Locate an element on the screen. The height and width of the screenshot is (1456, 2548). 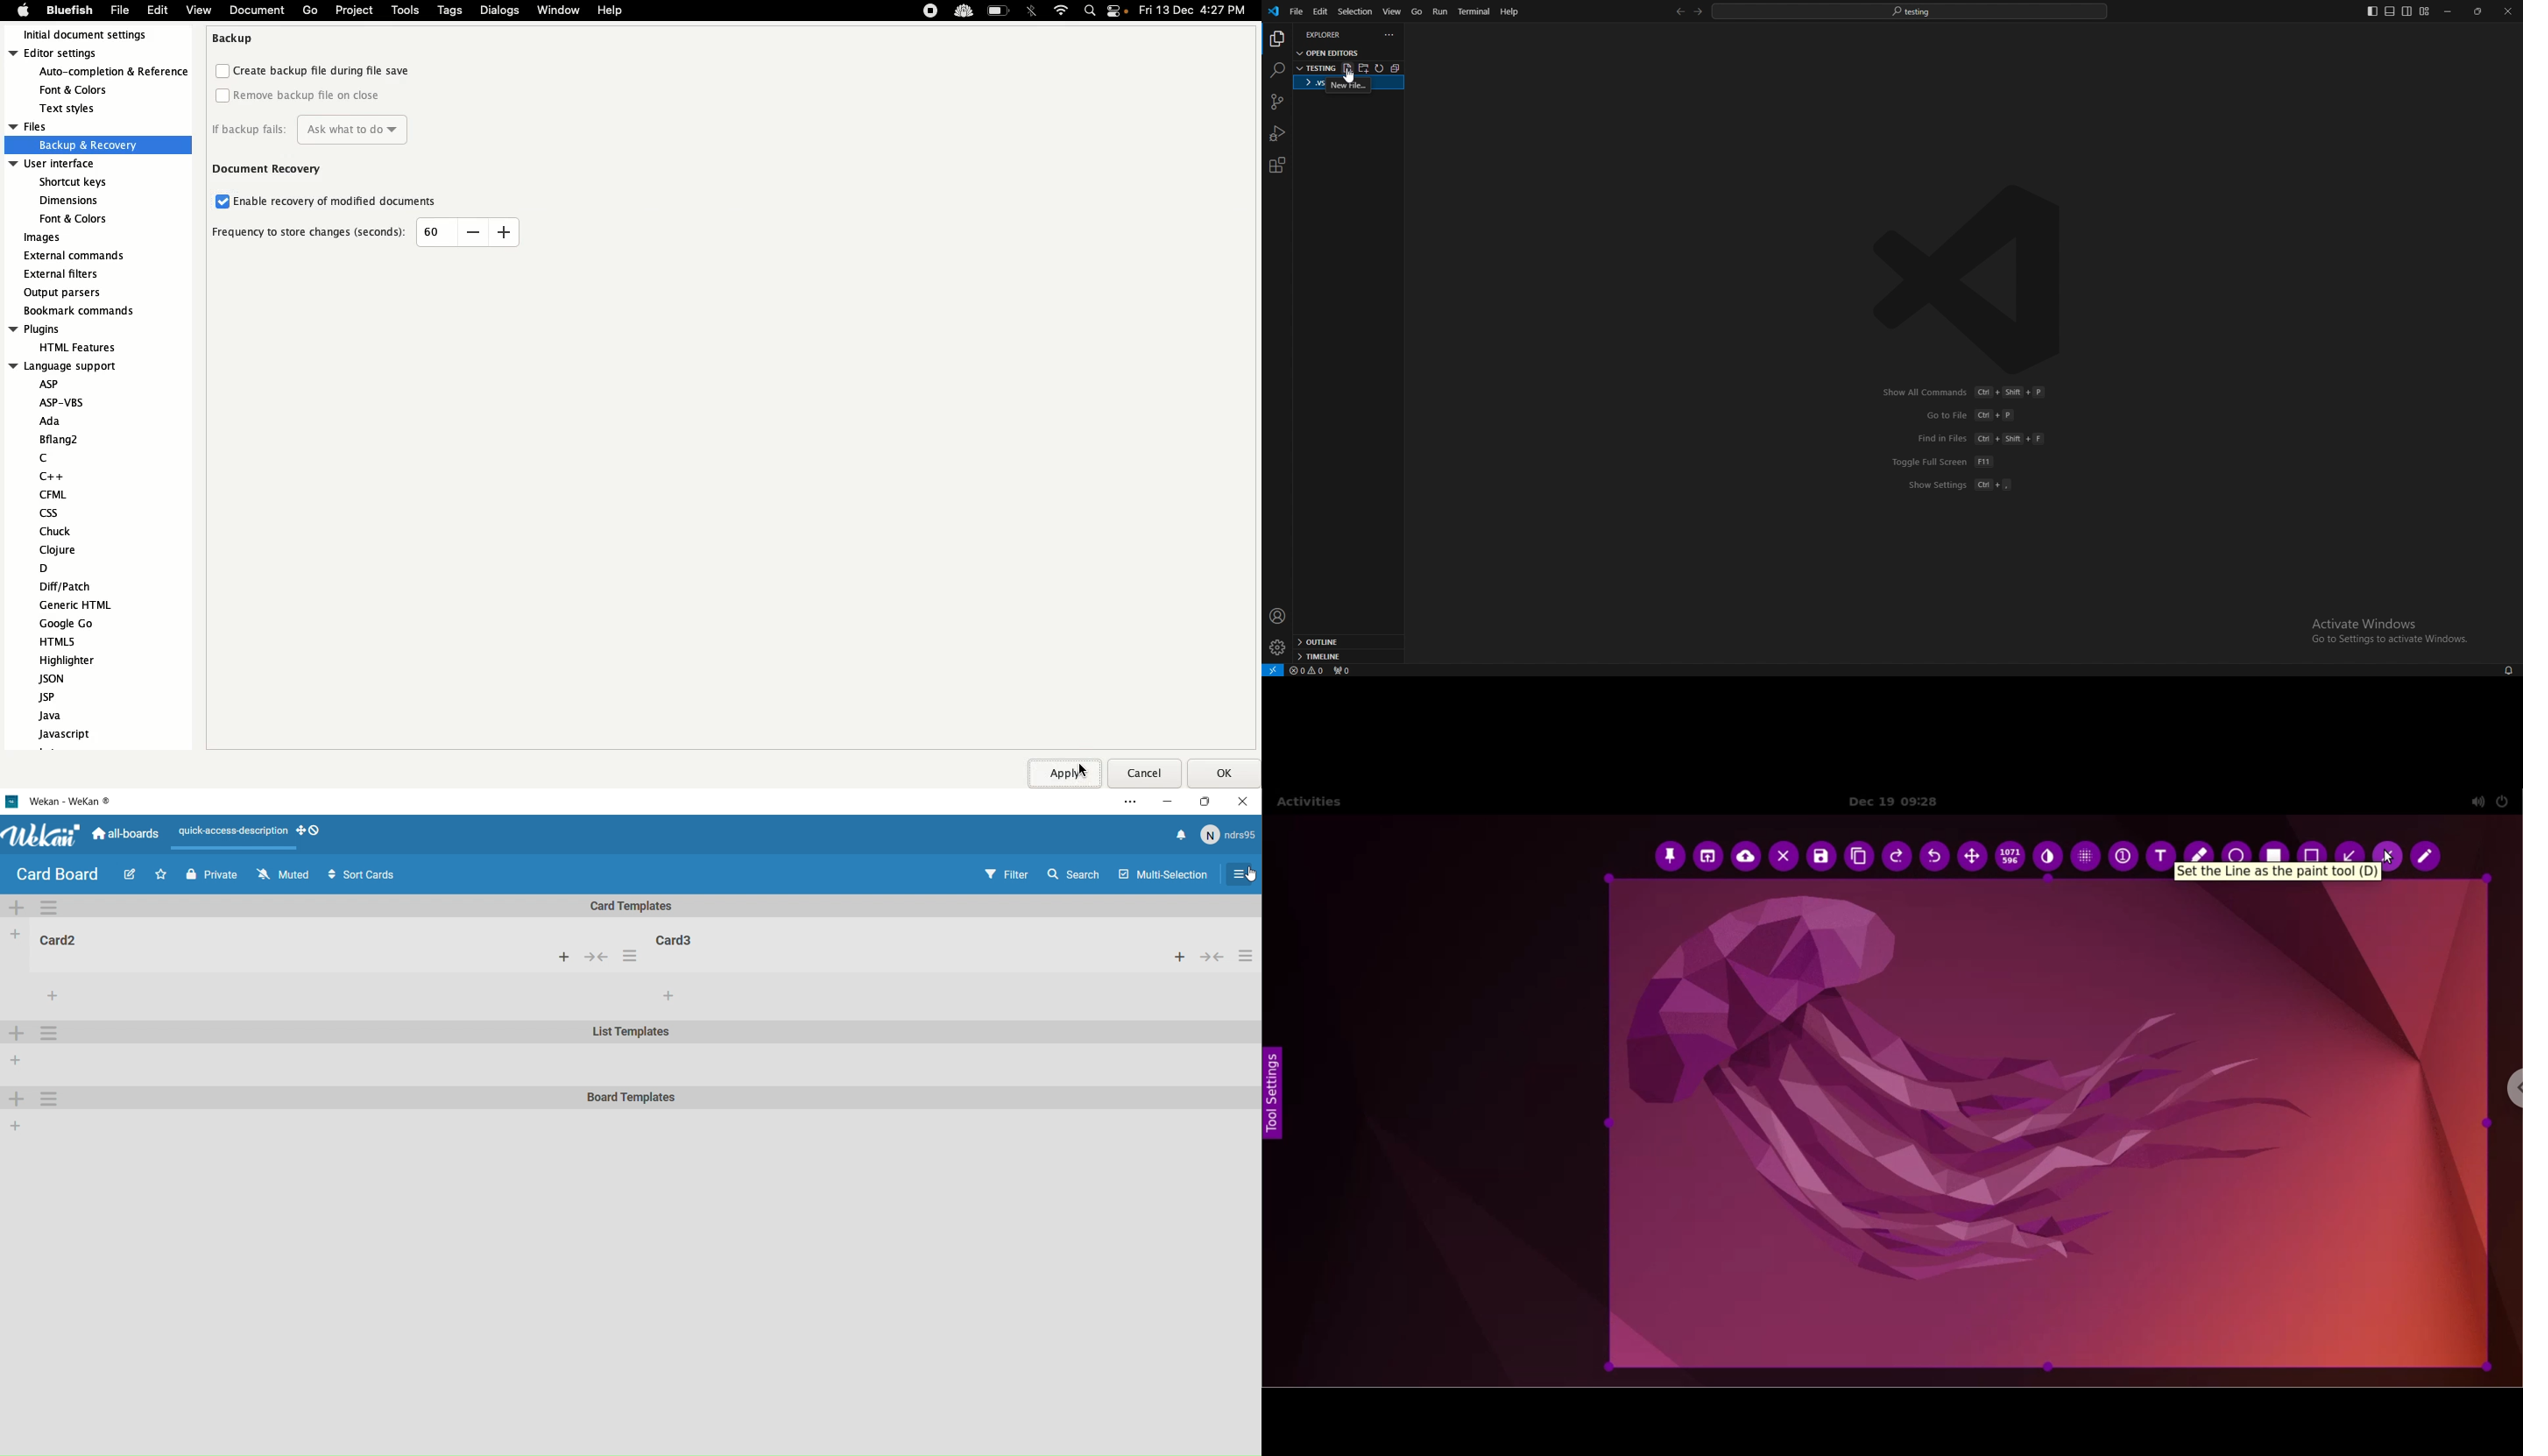
Board Templates is located at coordinates (632, 1099).